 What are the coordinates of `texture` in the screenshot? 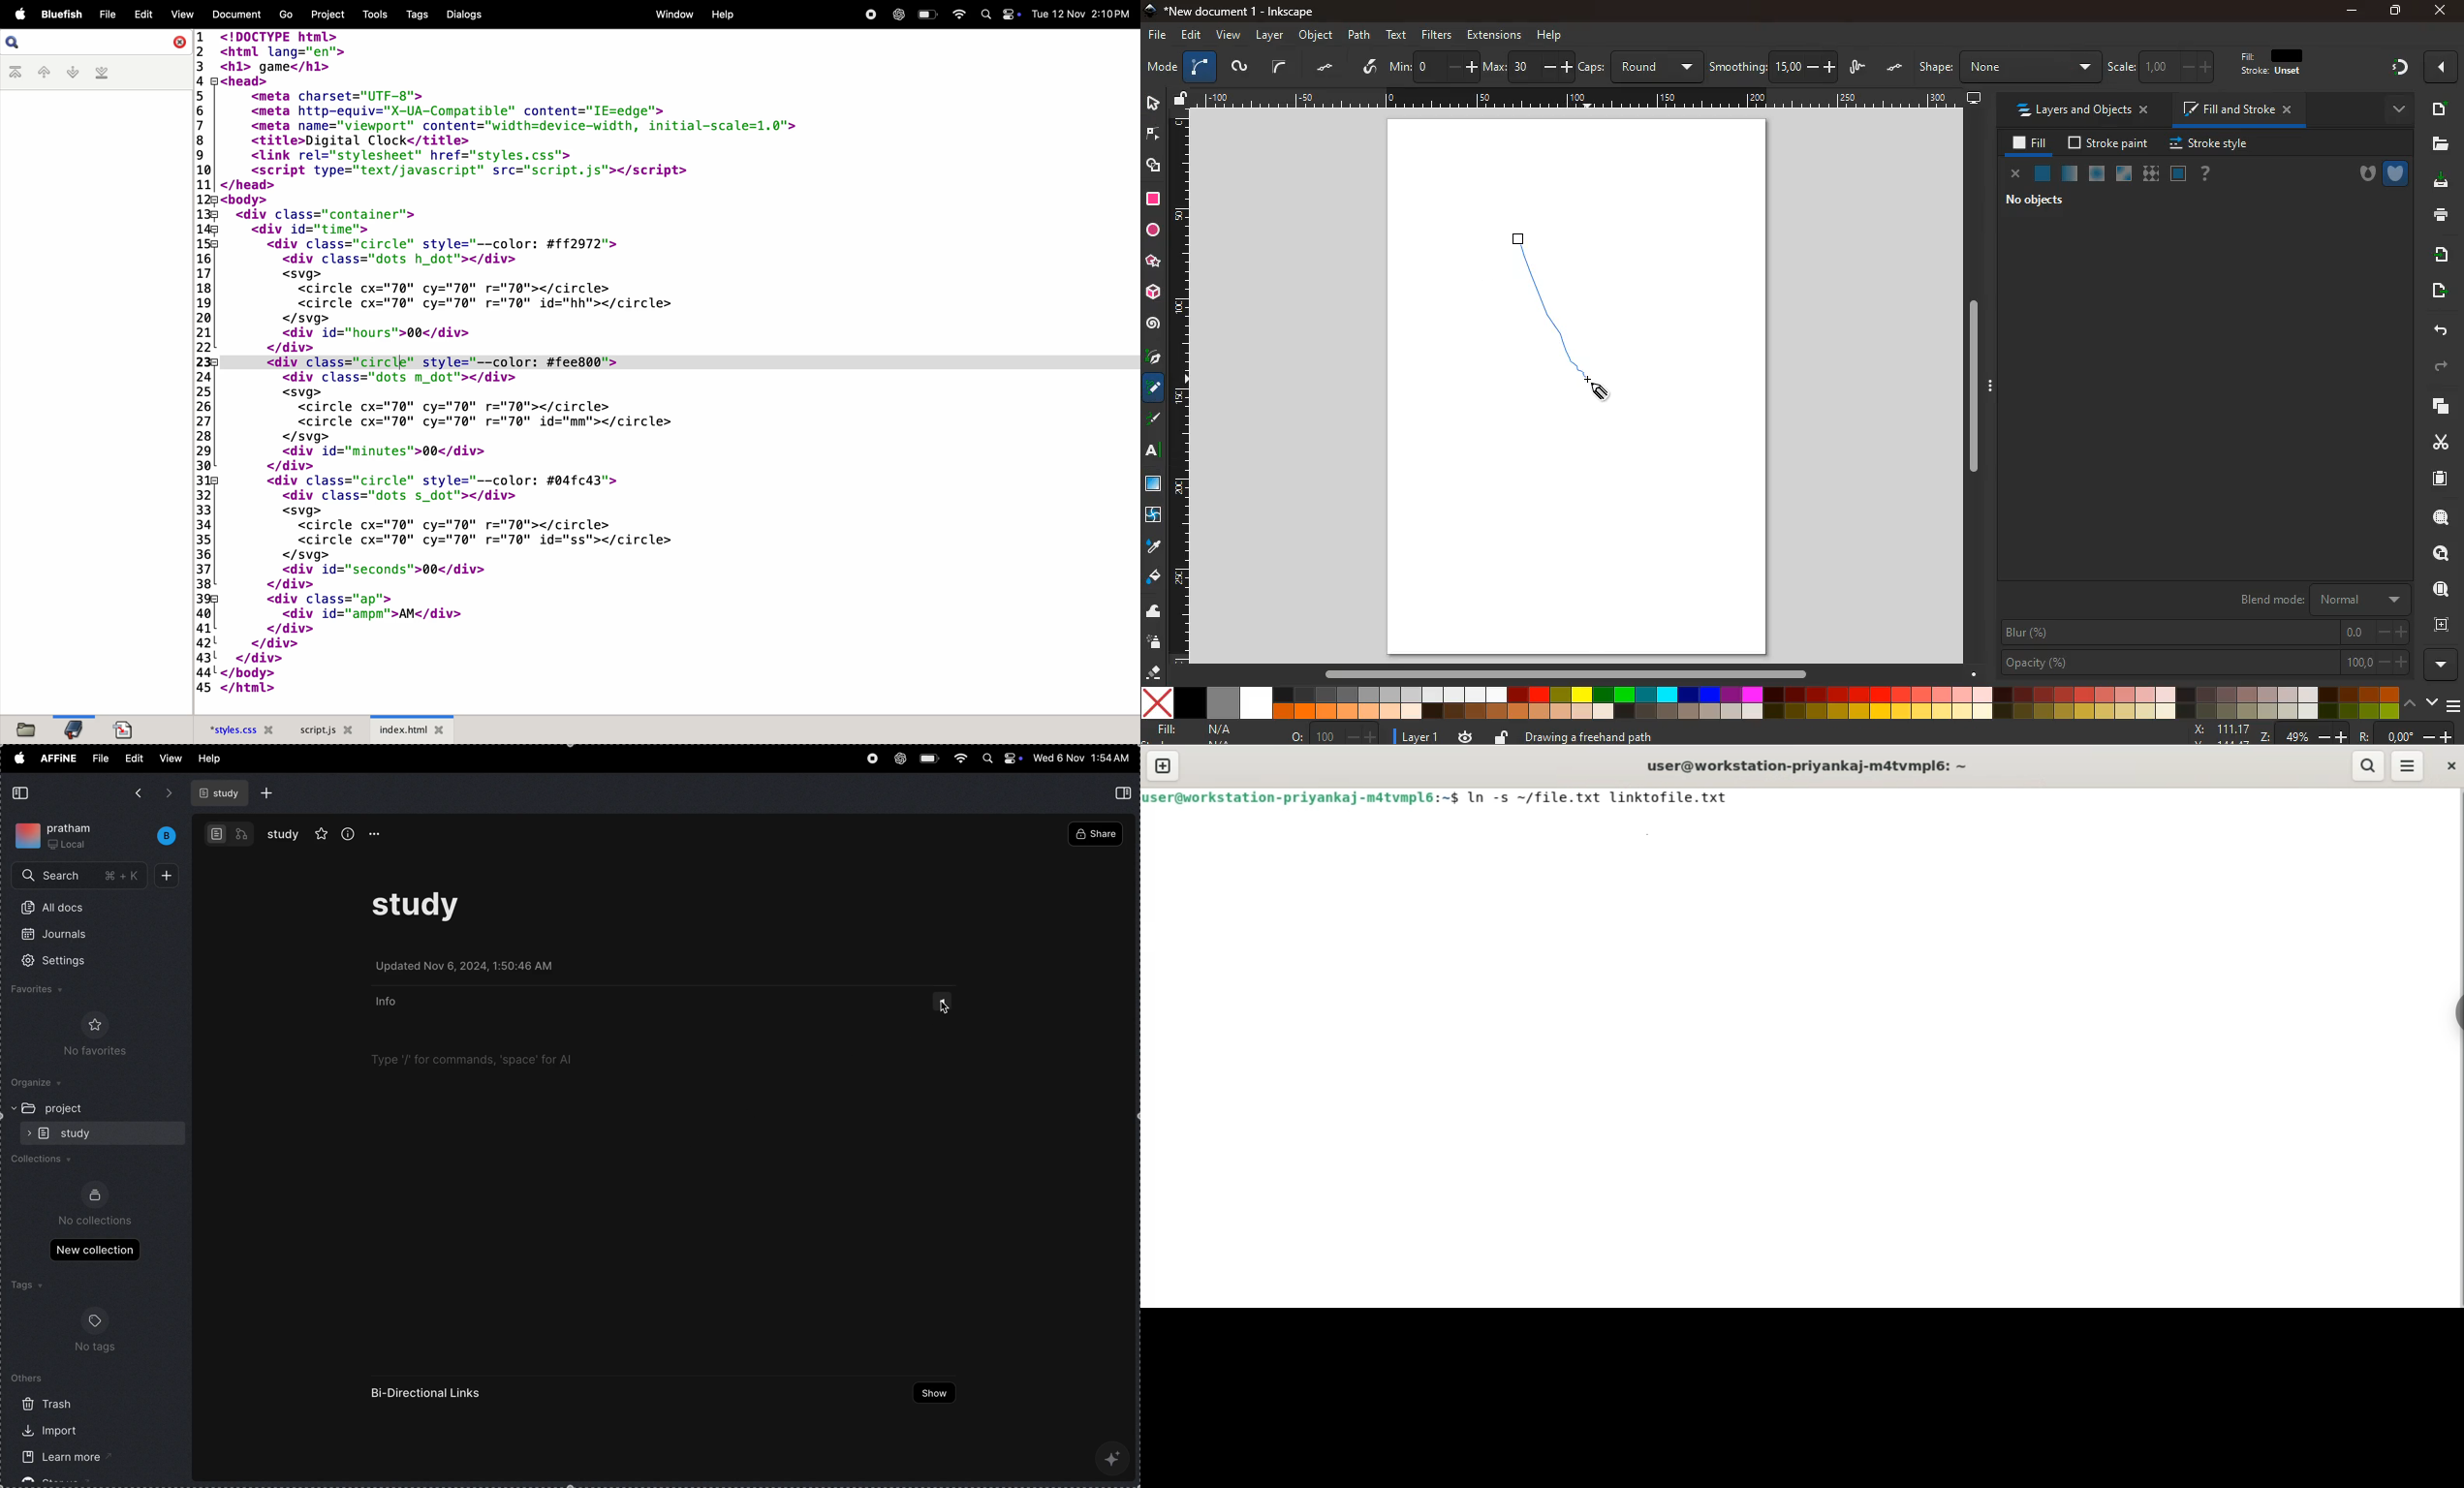 It's located at (2151, 174).